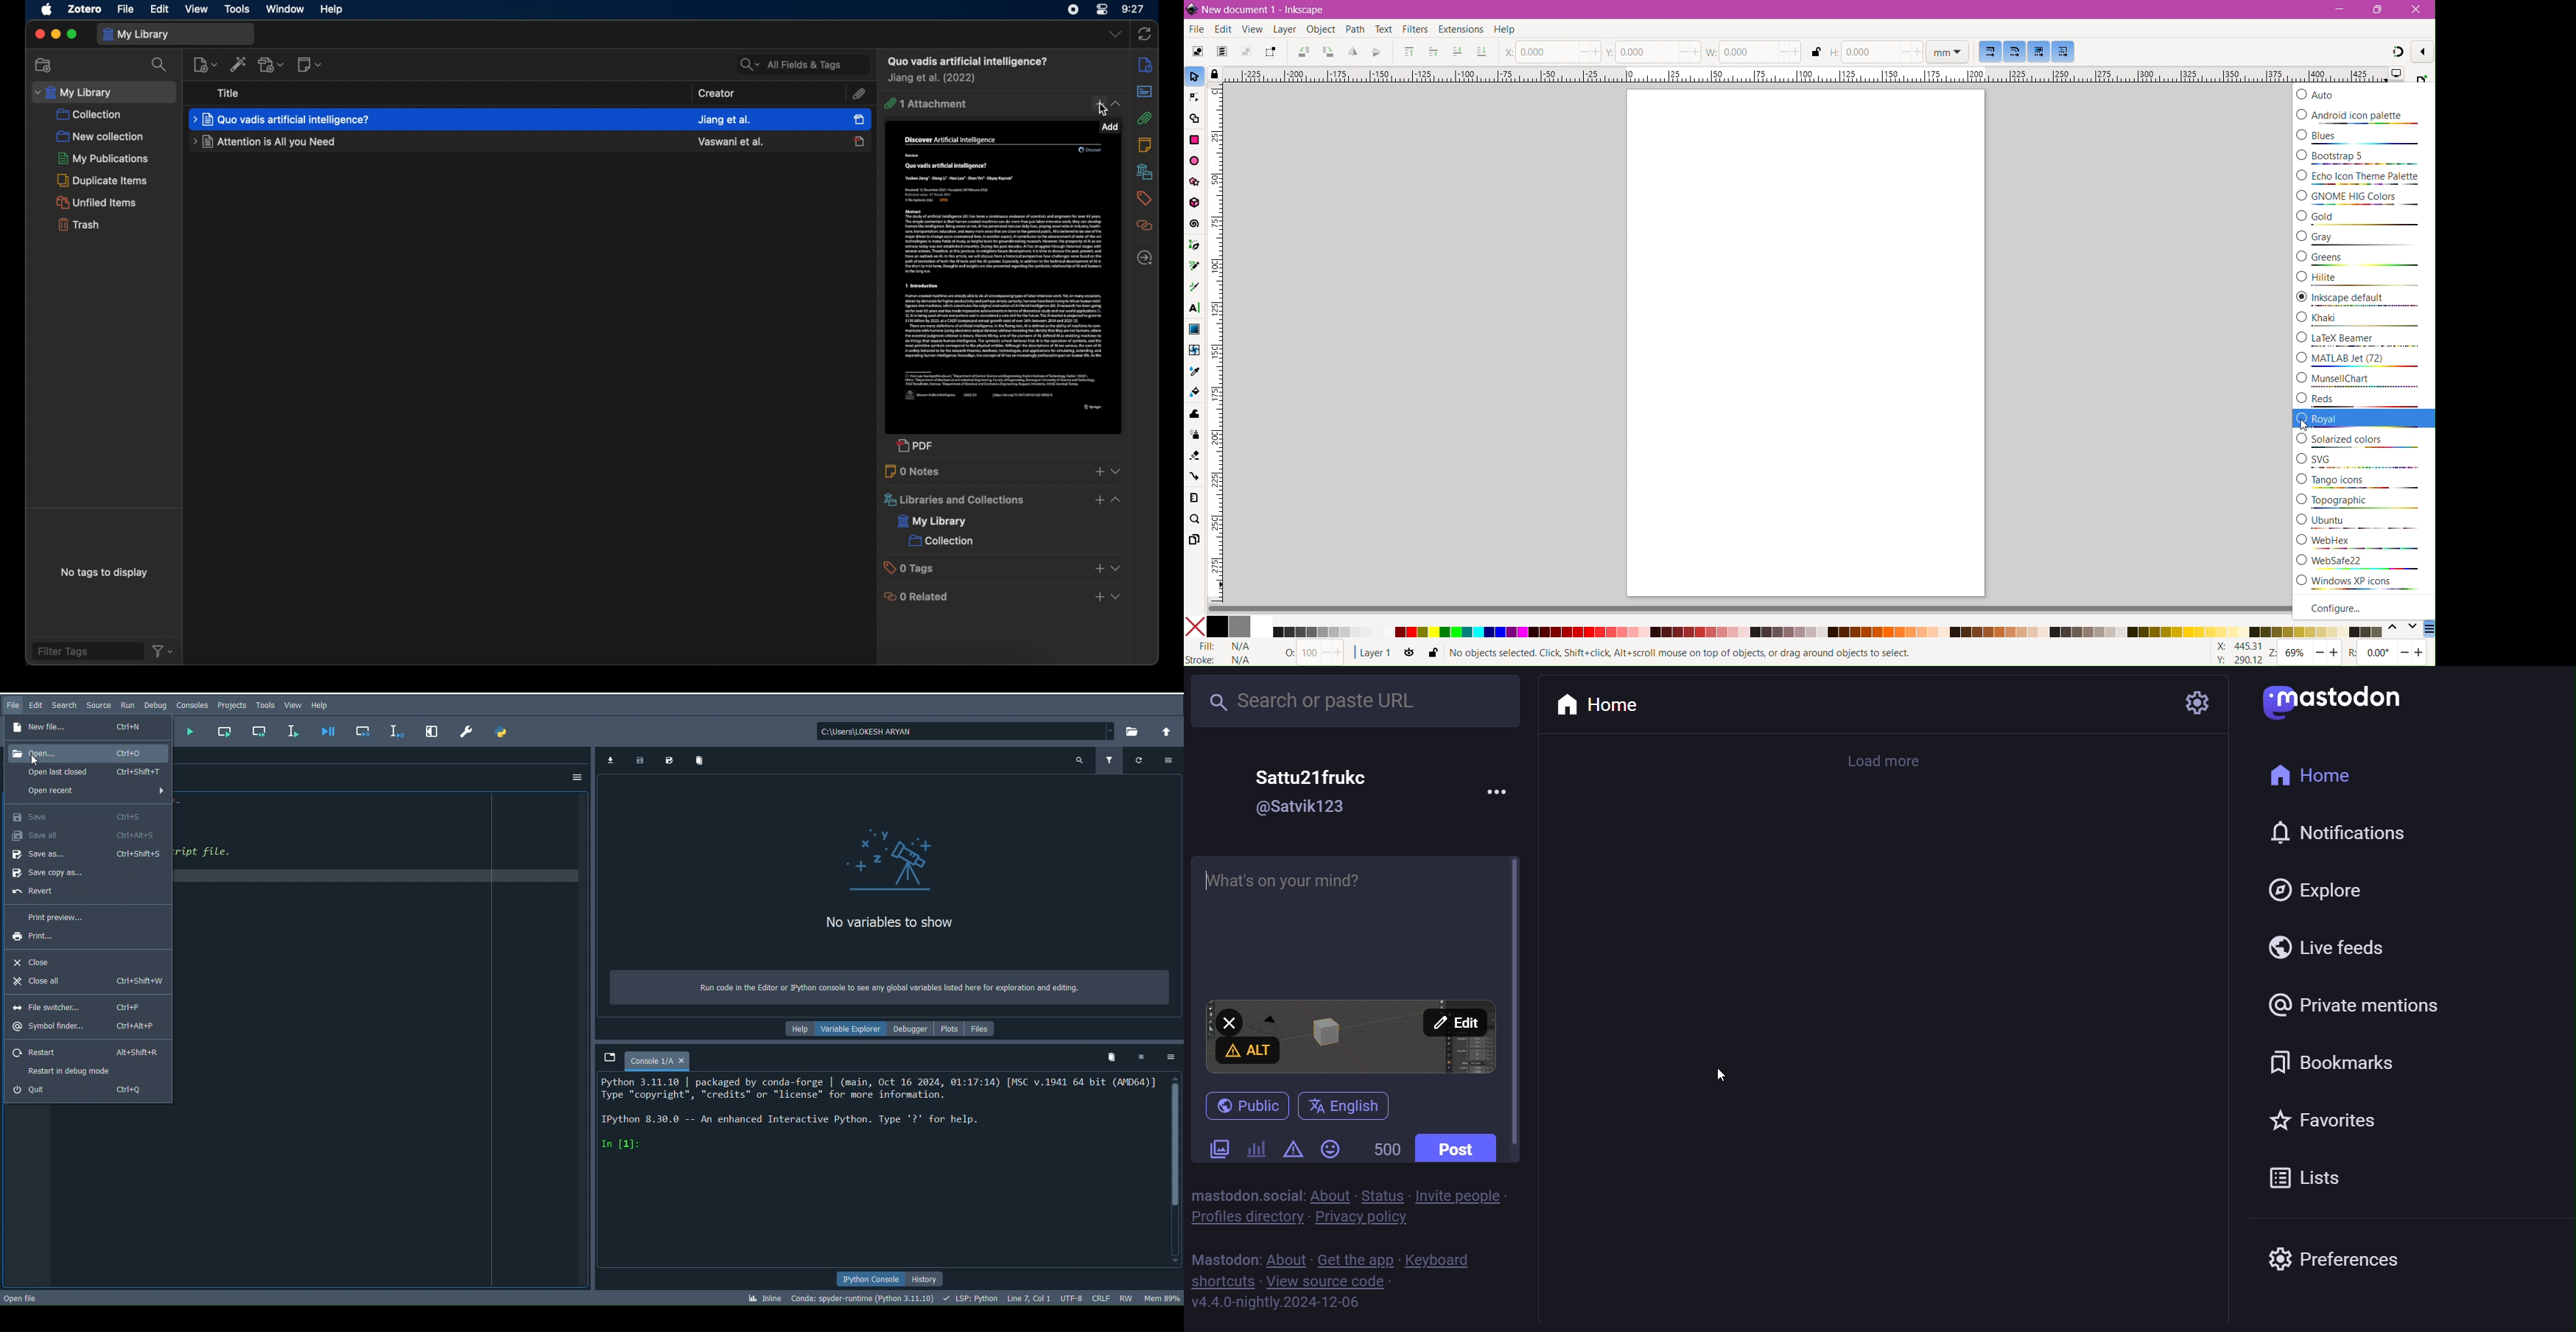  I want to click on title, so click(229, 93).